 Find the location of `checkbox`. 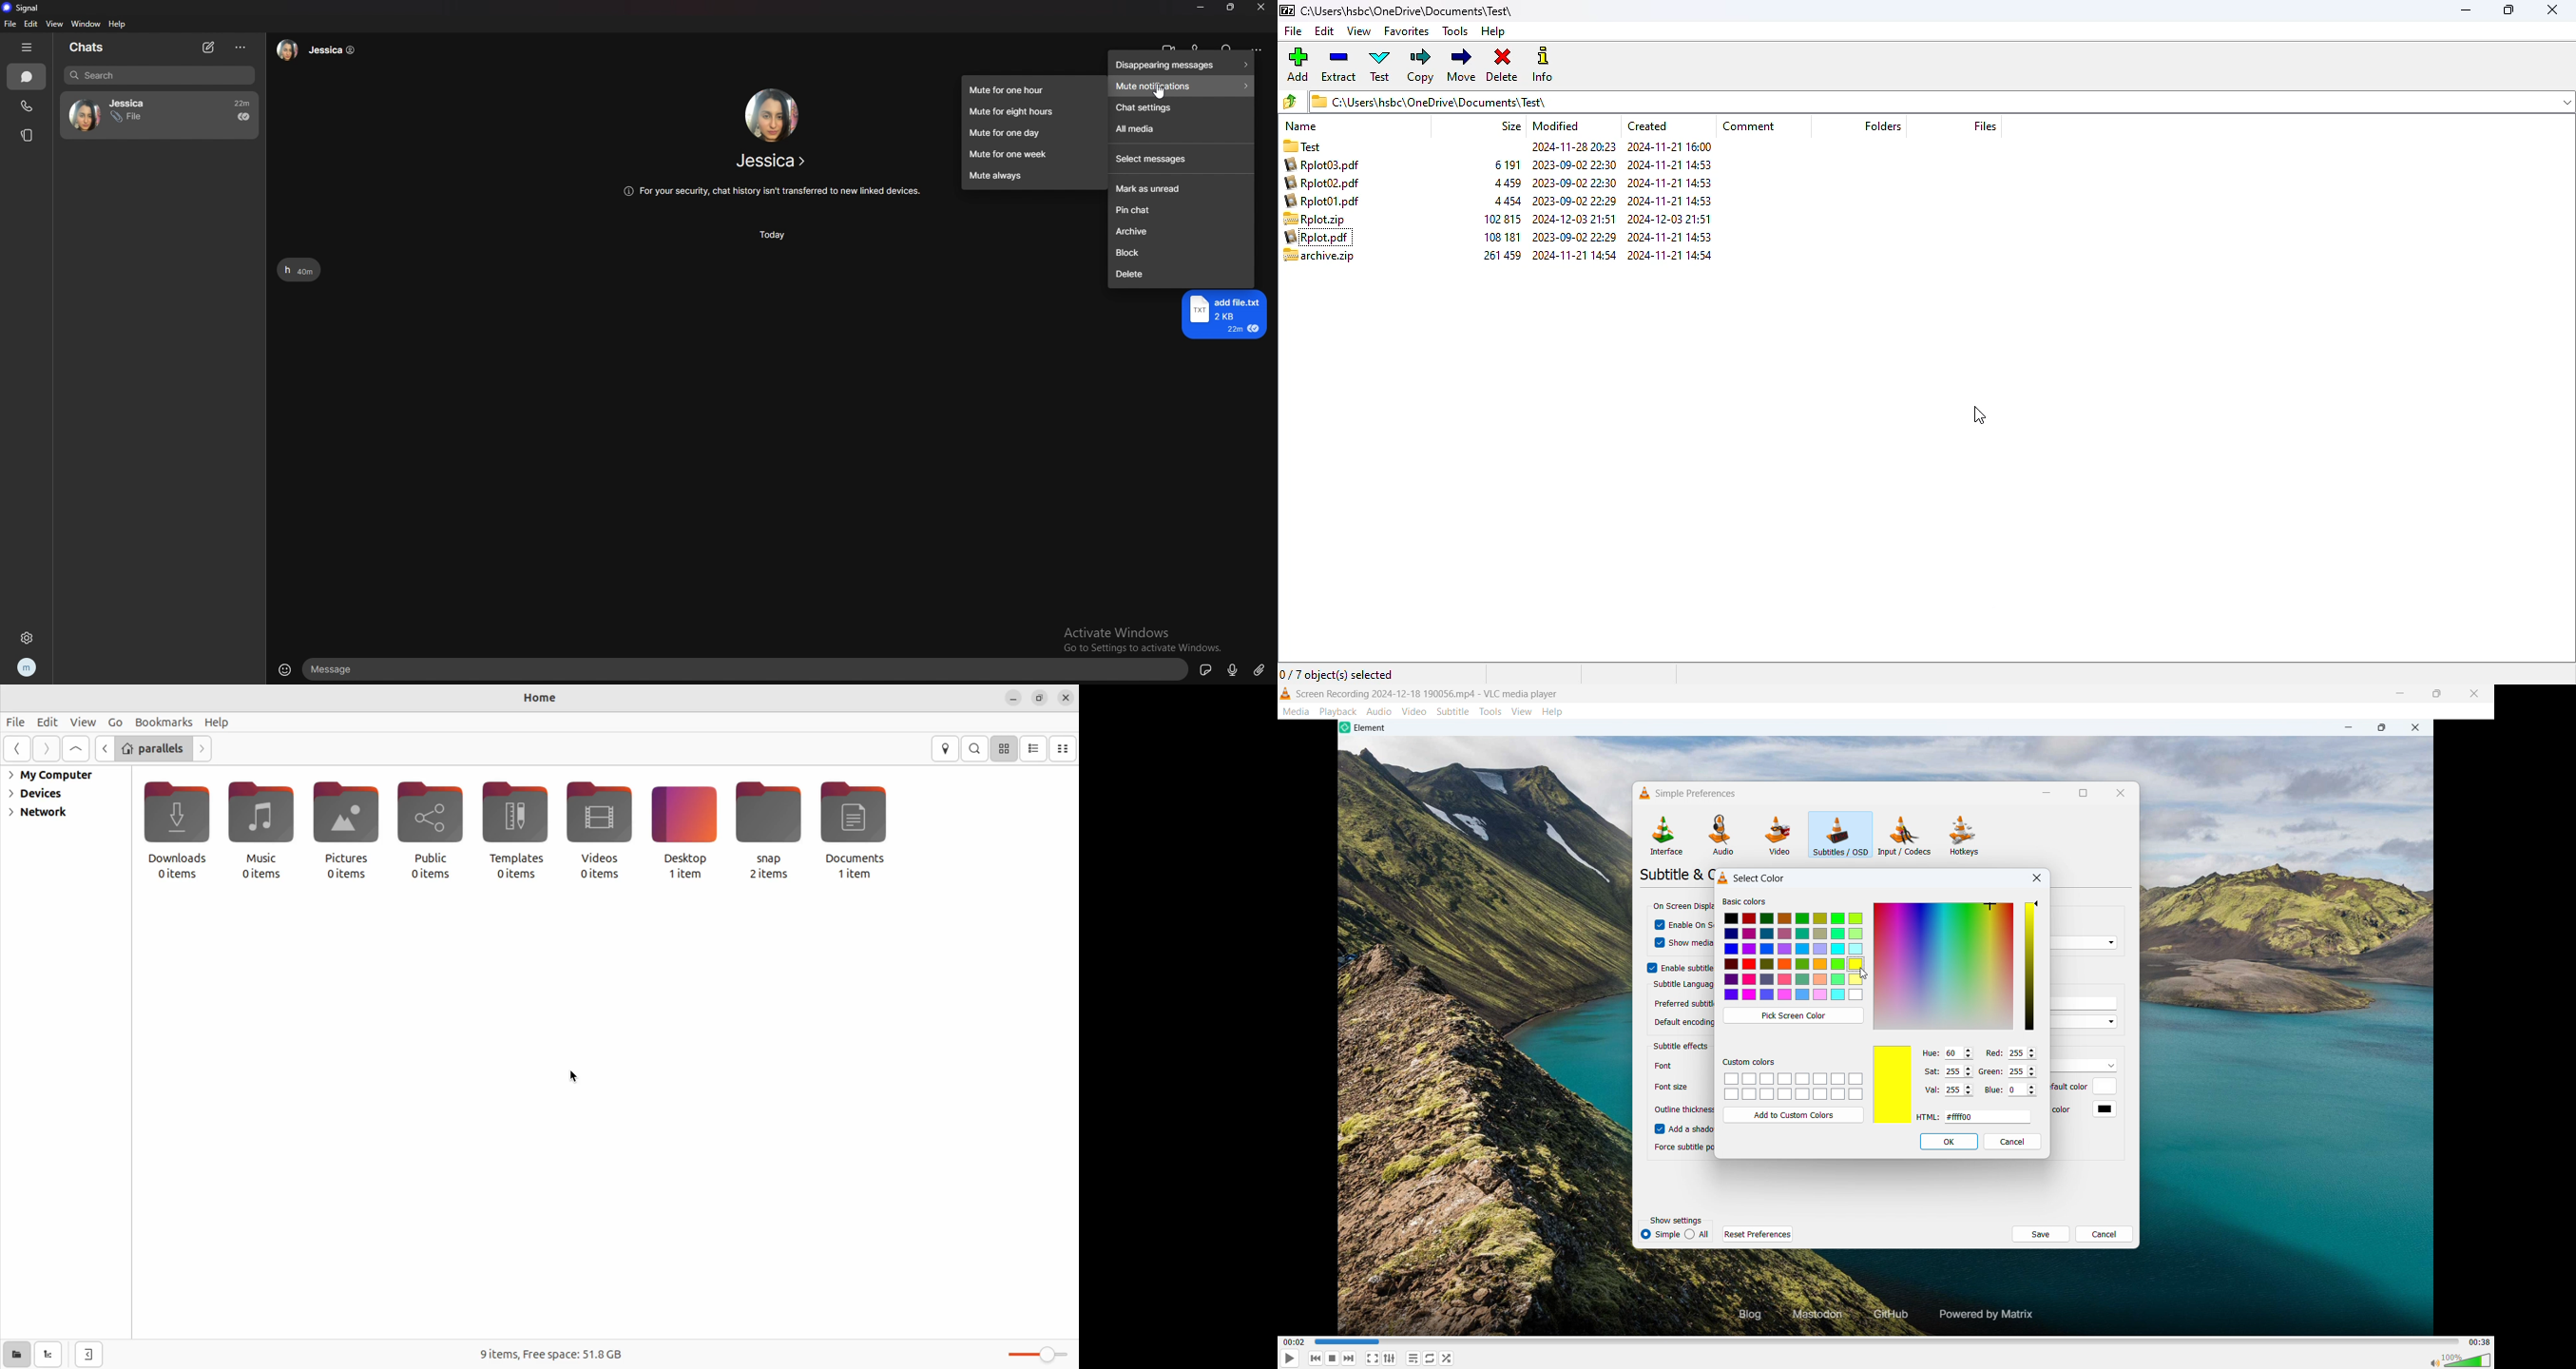

checkbox is located at coordinates (1655, 1128).